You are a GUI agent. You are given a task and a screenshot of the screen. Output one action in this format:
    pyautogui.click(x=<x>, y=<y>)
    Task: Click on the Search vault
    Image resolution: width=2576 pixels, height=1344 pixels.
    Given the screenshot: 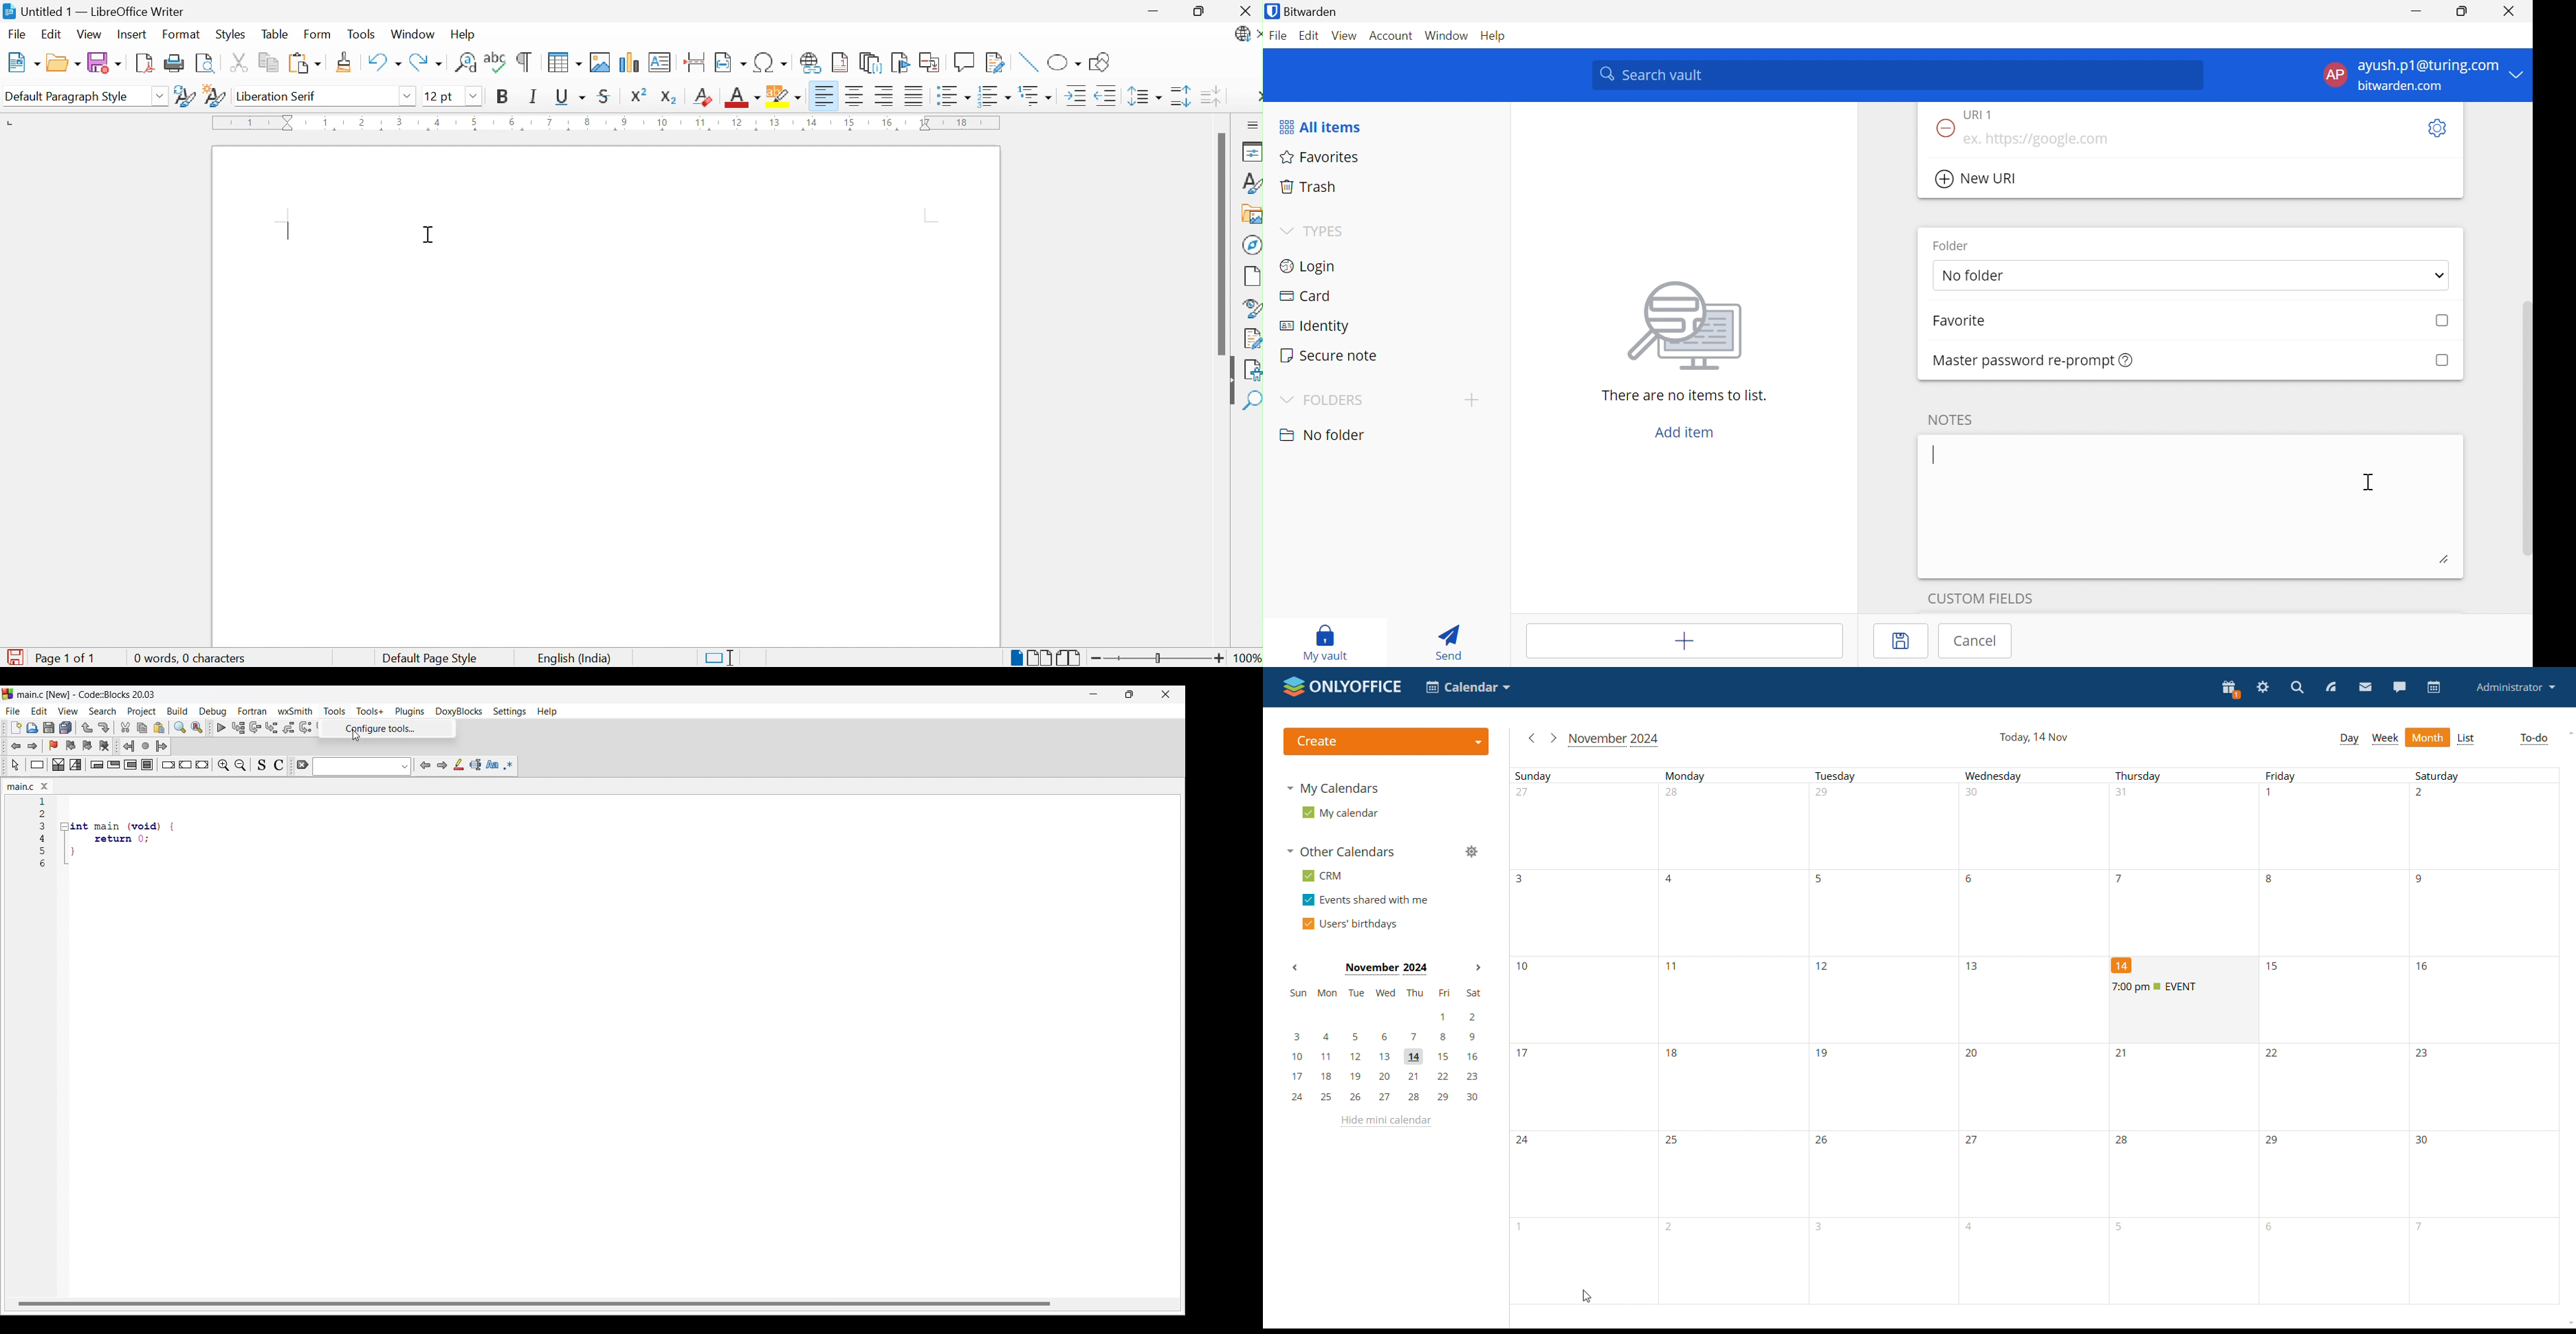 What is the action you would take?
    pyautogui.click(x=1897, y=75)
    